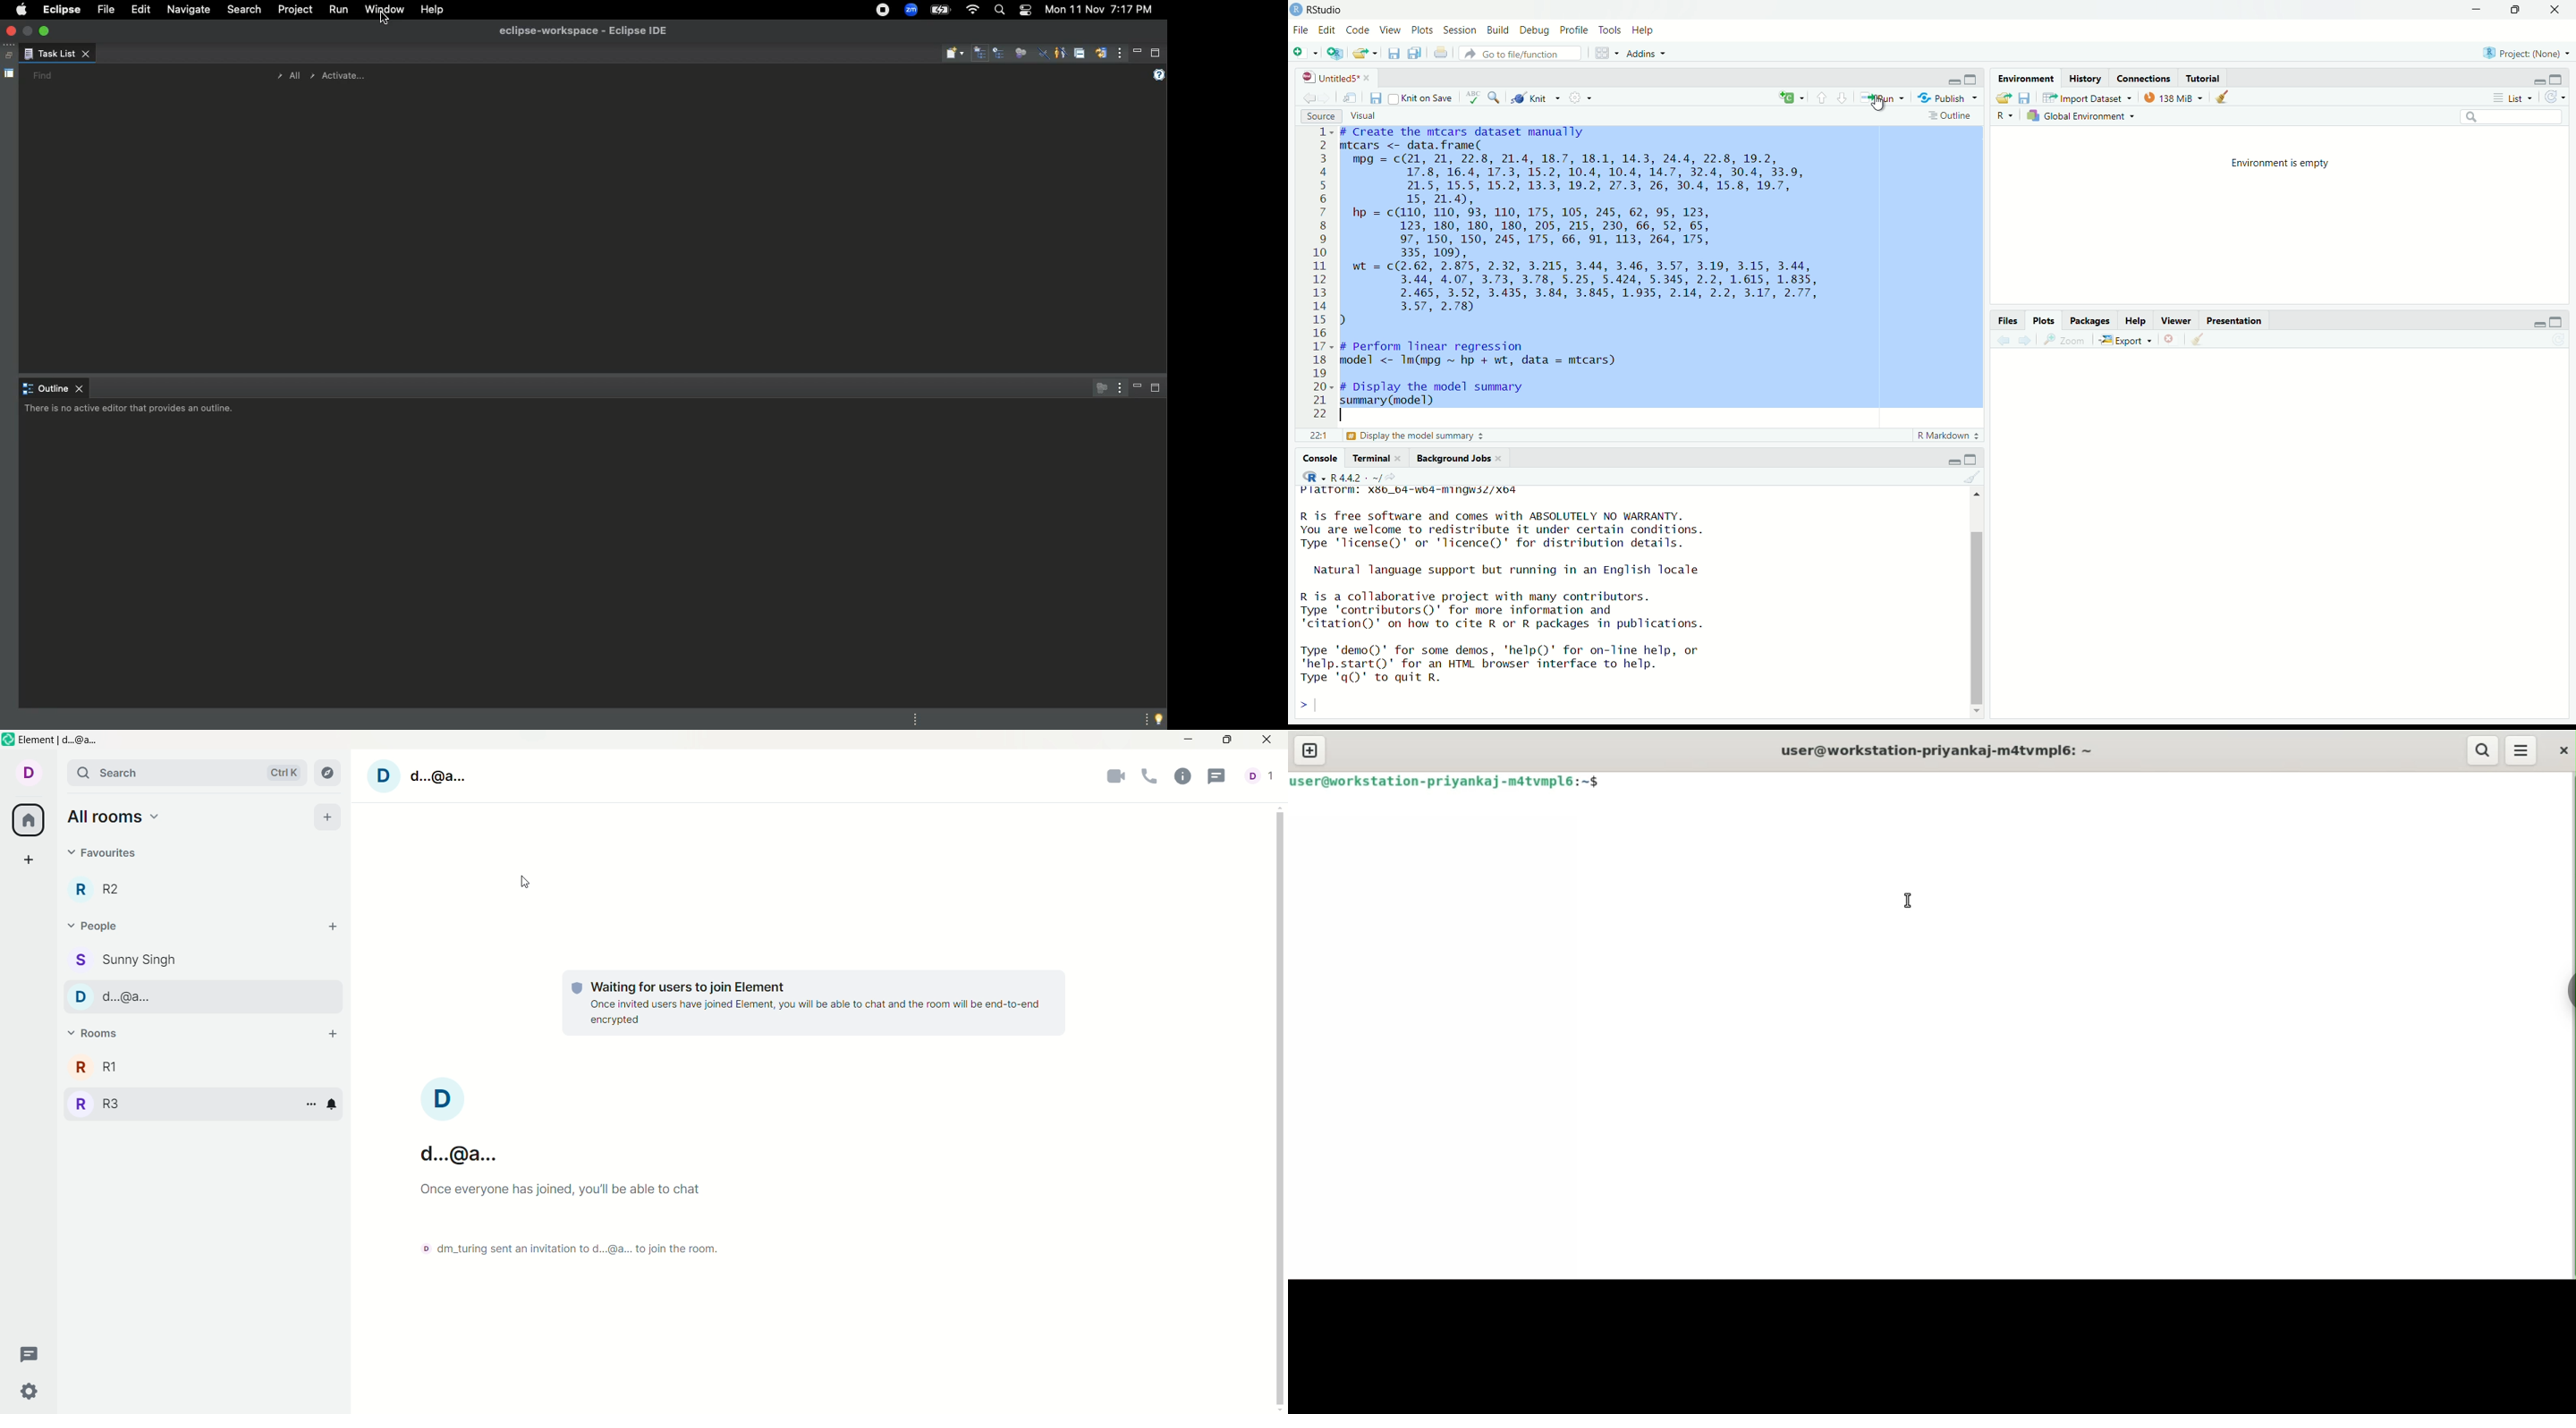 This screenshot has height=1428, width=2576. I want to click on text, so click(573, 1219).